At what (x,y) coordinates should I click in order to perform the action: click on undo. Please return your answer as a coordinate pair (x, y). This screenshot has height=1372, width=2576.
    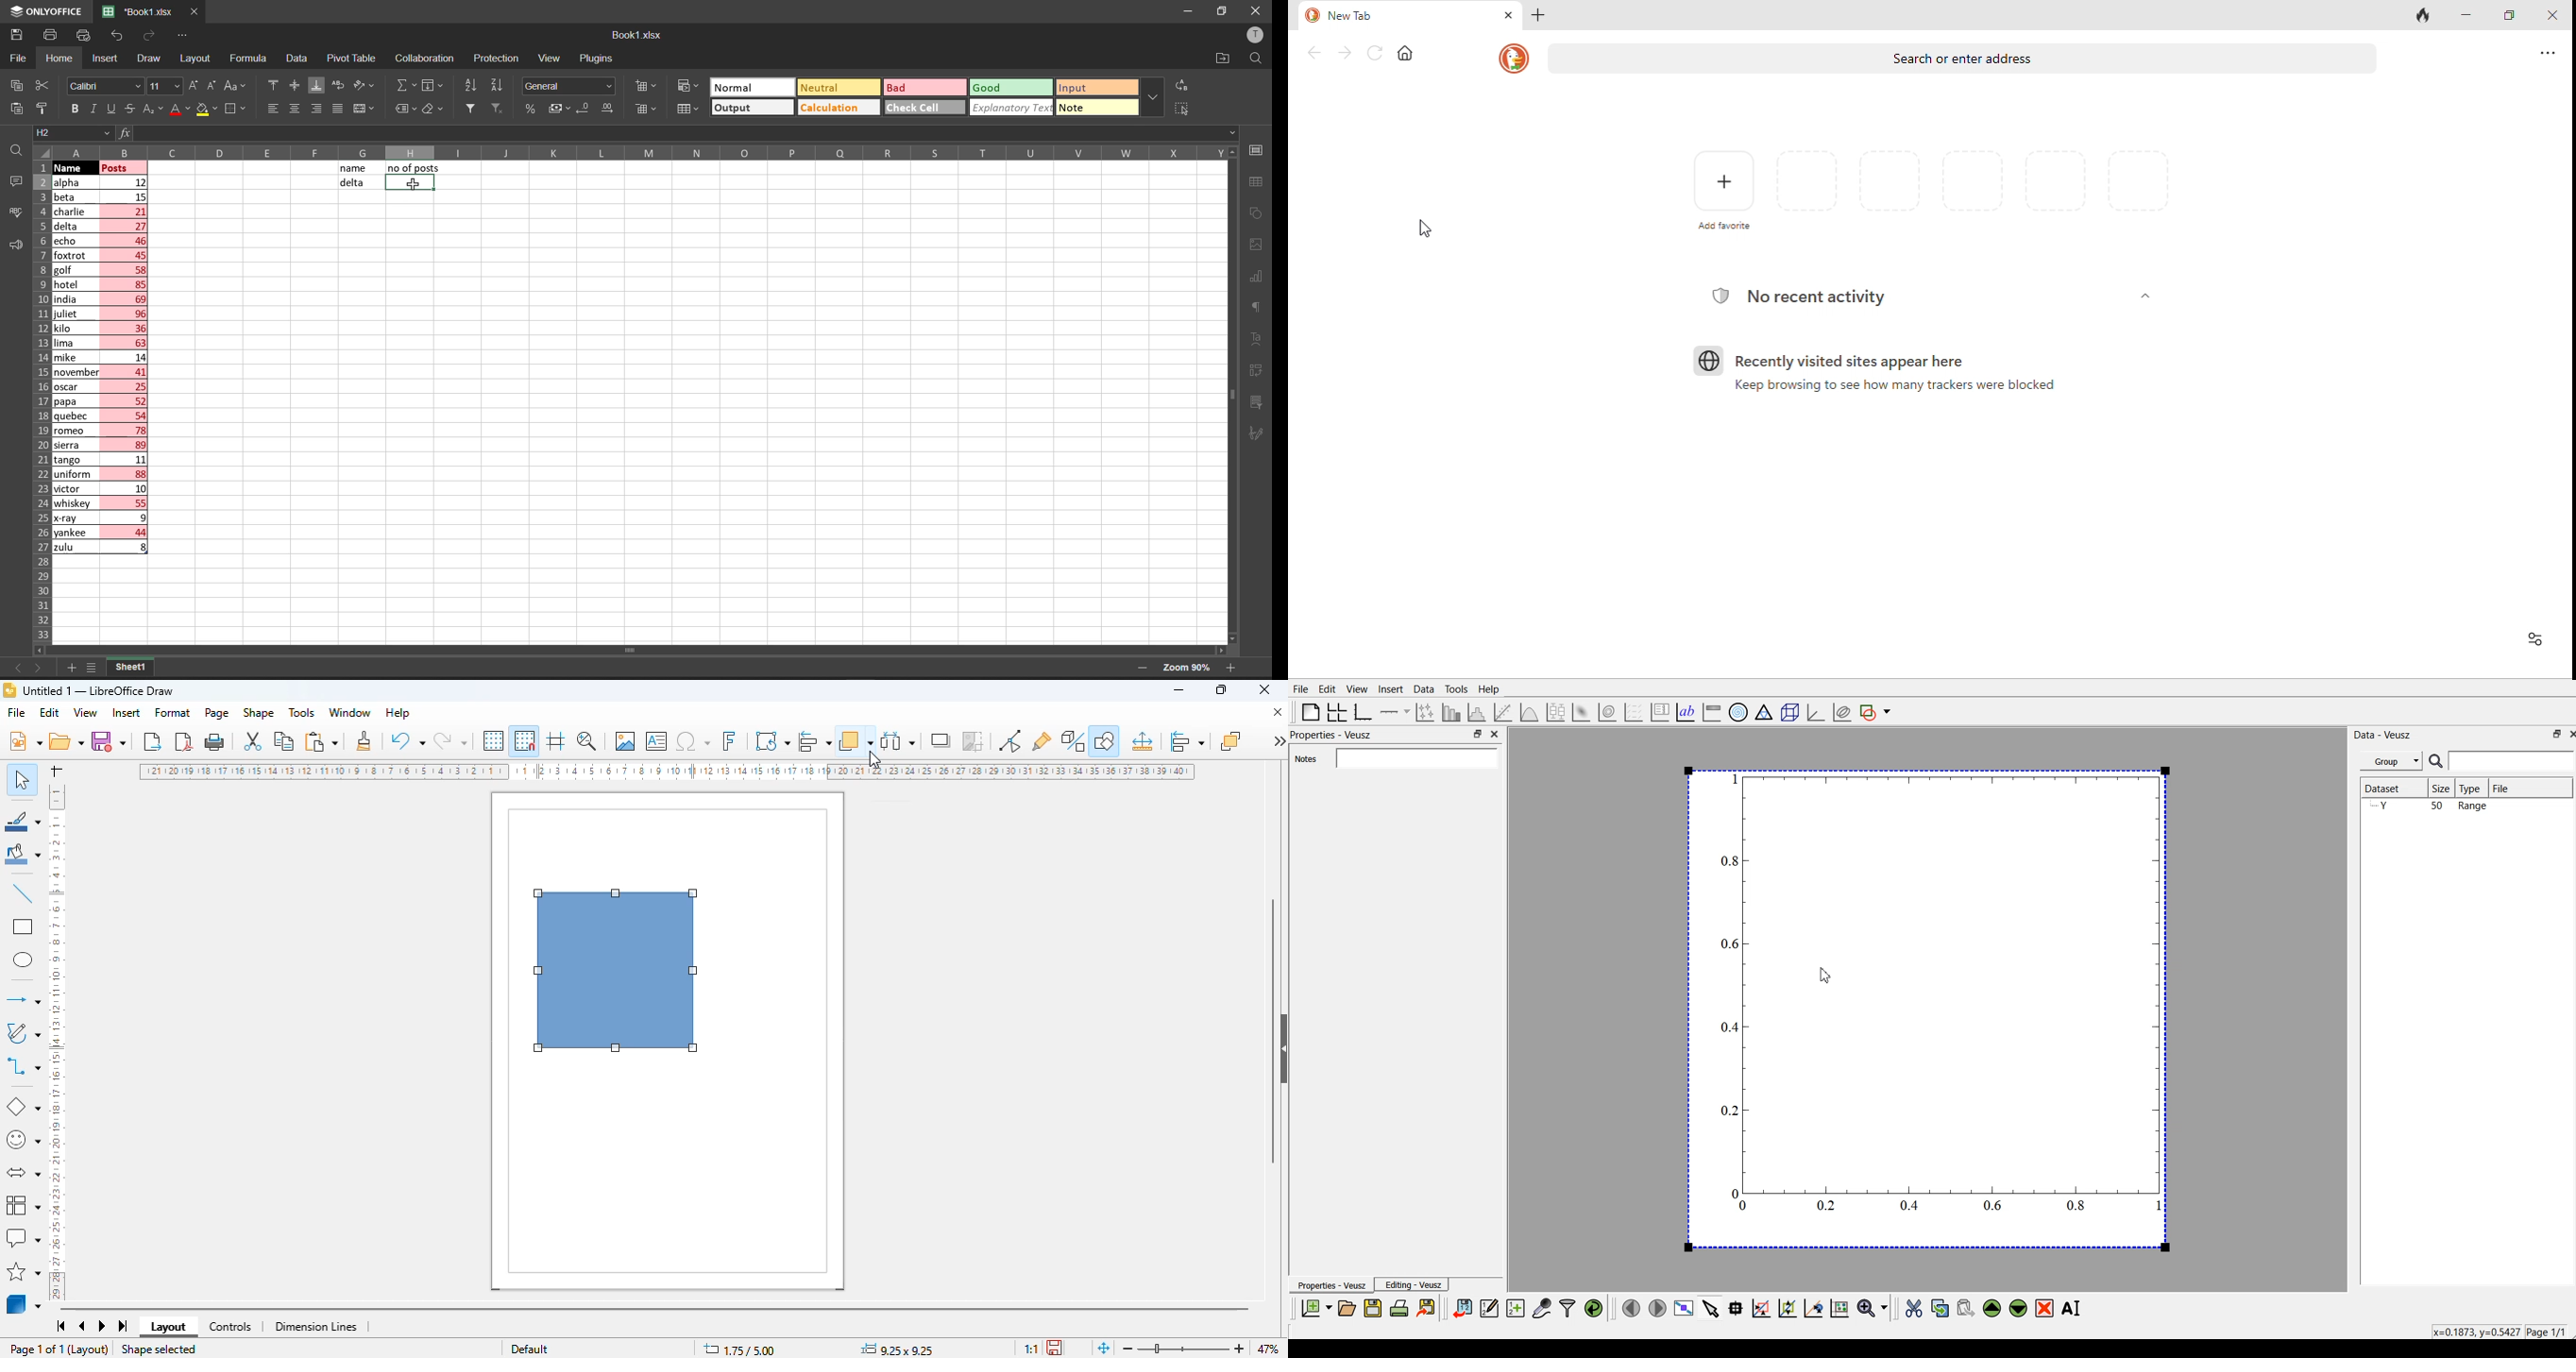
    Looking at the image, I should click on (408, 740).